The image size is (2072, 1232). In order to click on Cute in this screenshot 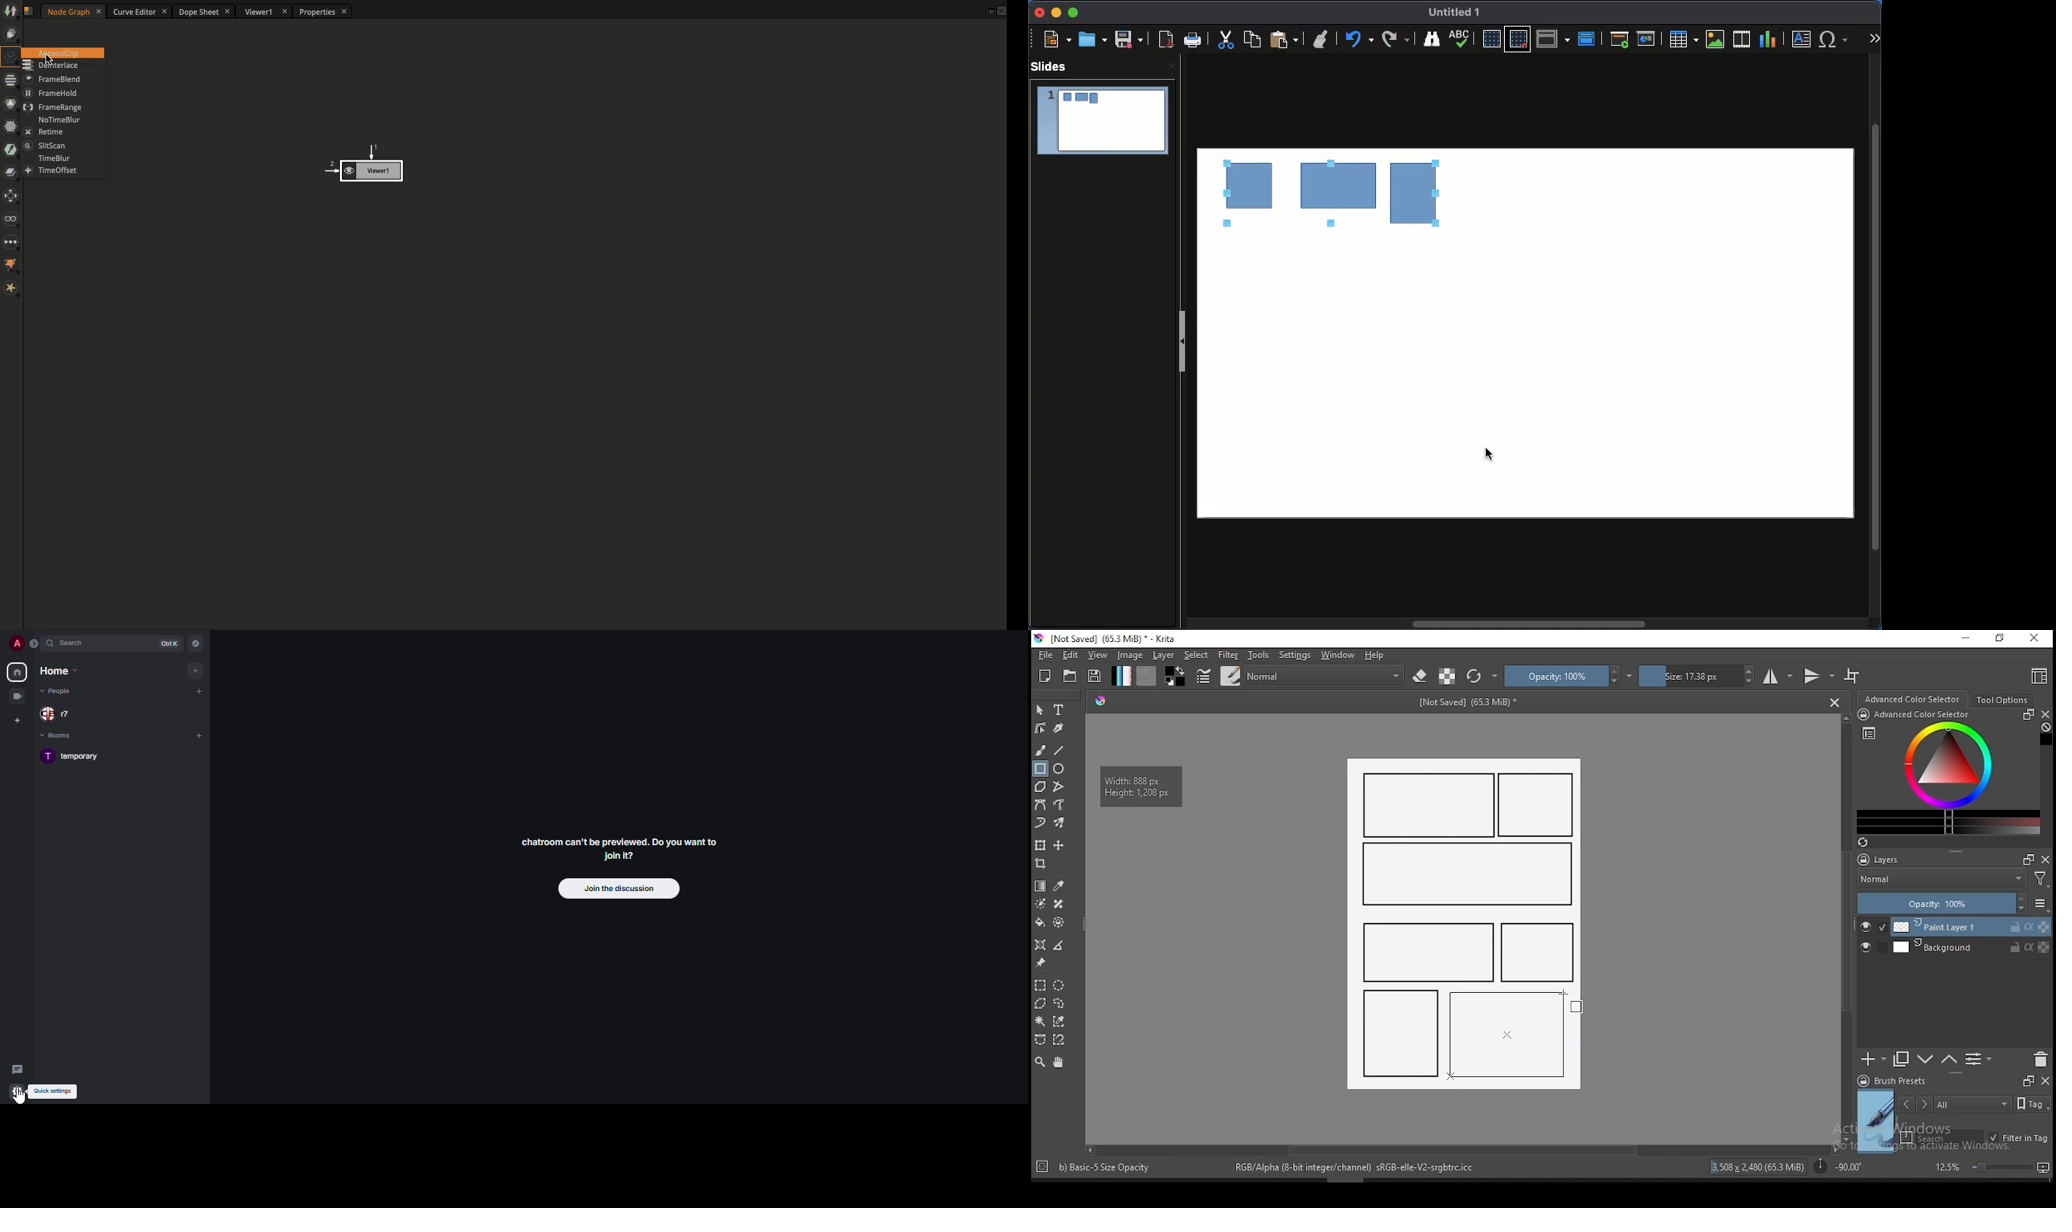, I will do `click(1227, 42)`.